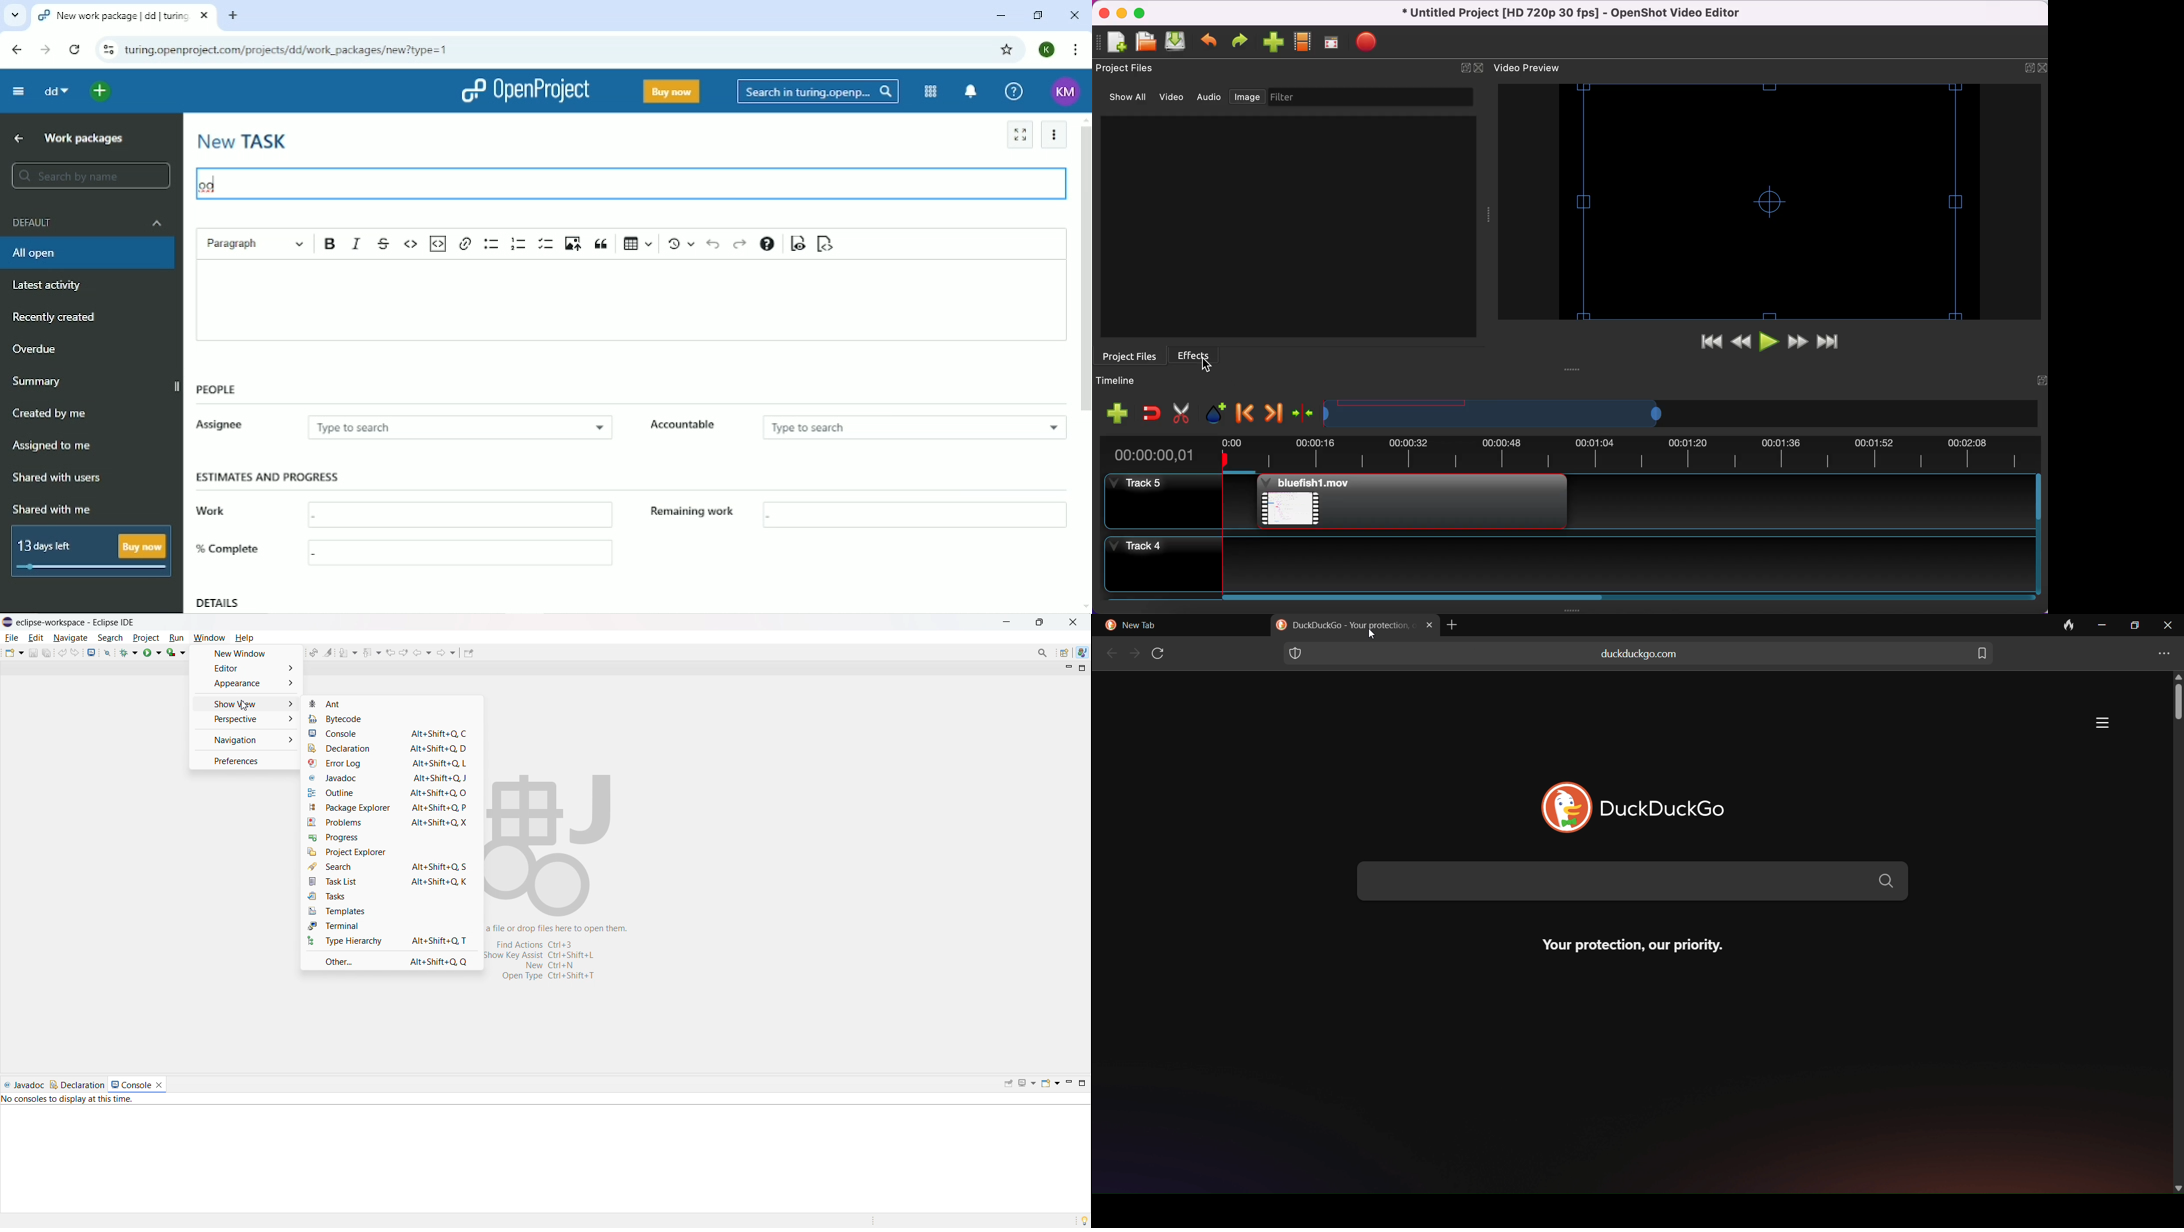 The height and width of the screenshot is (1232, 2184). Describe the element at coordinates (1008, 623) in the screenshot. I see `minimize` at that location.